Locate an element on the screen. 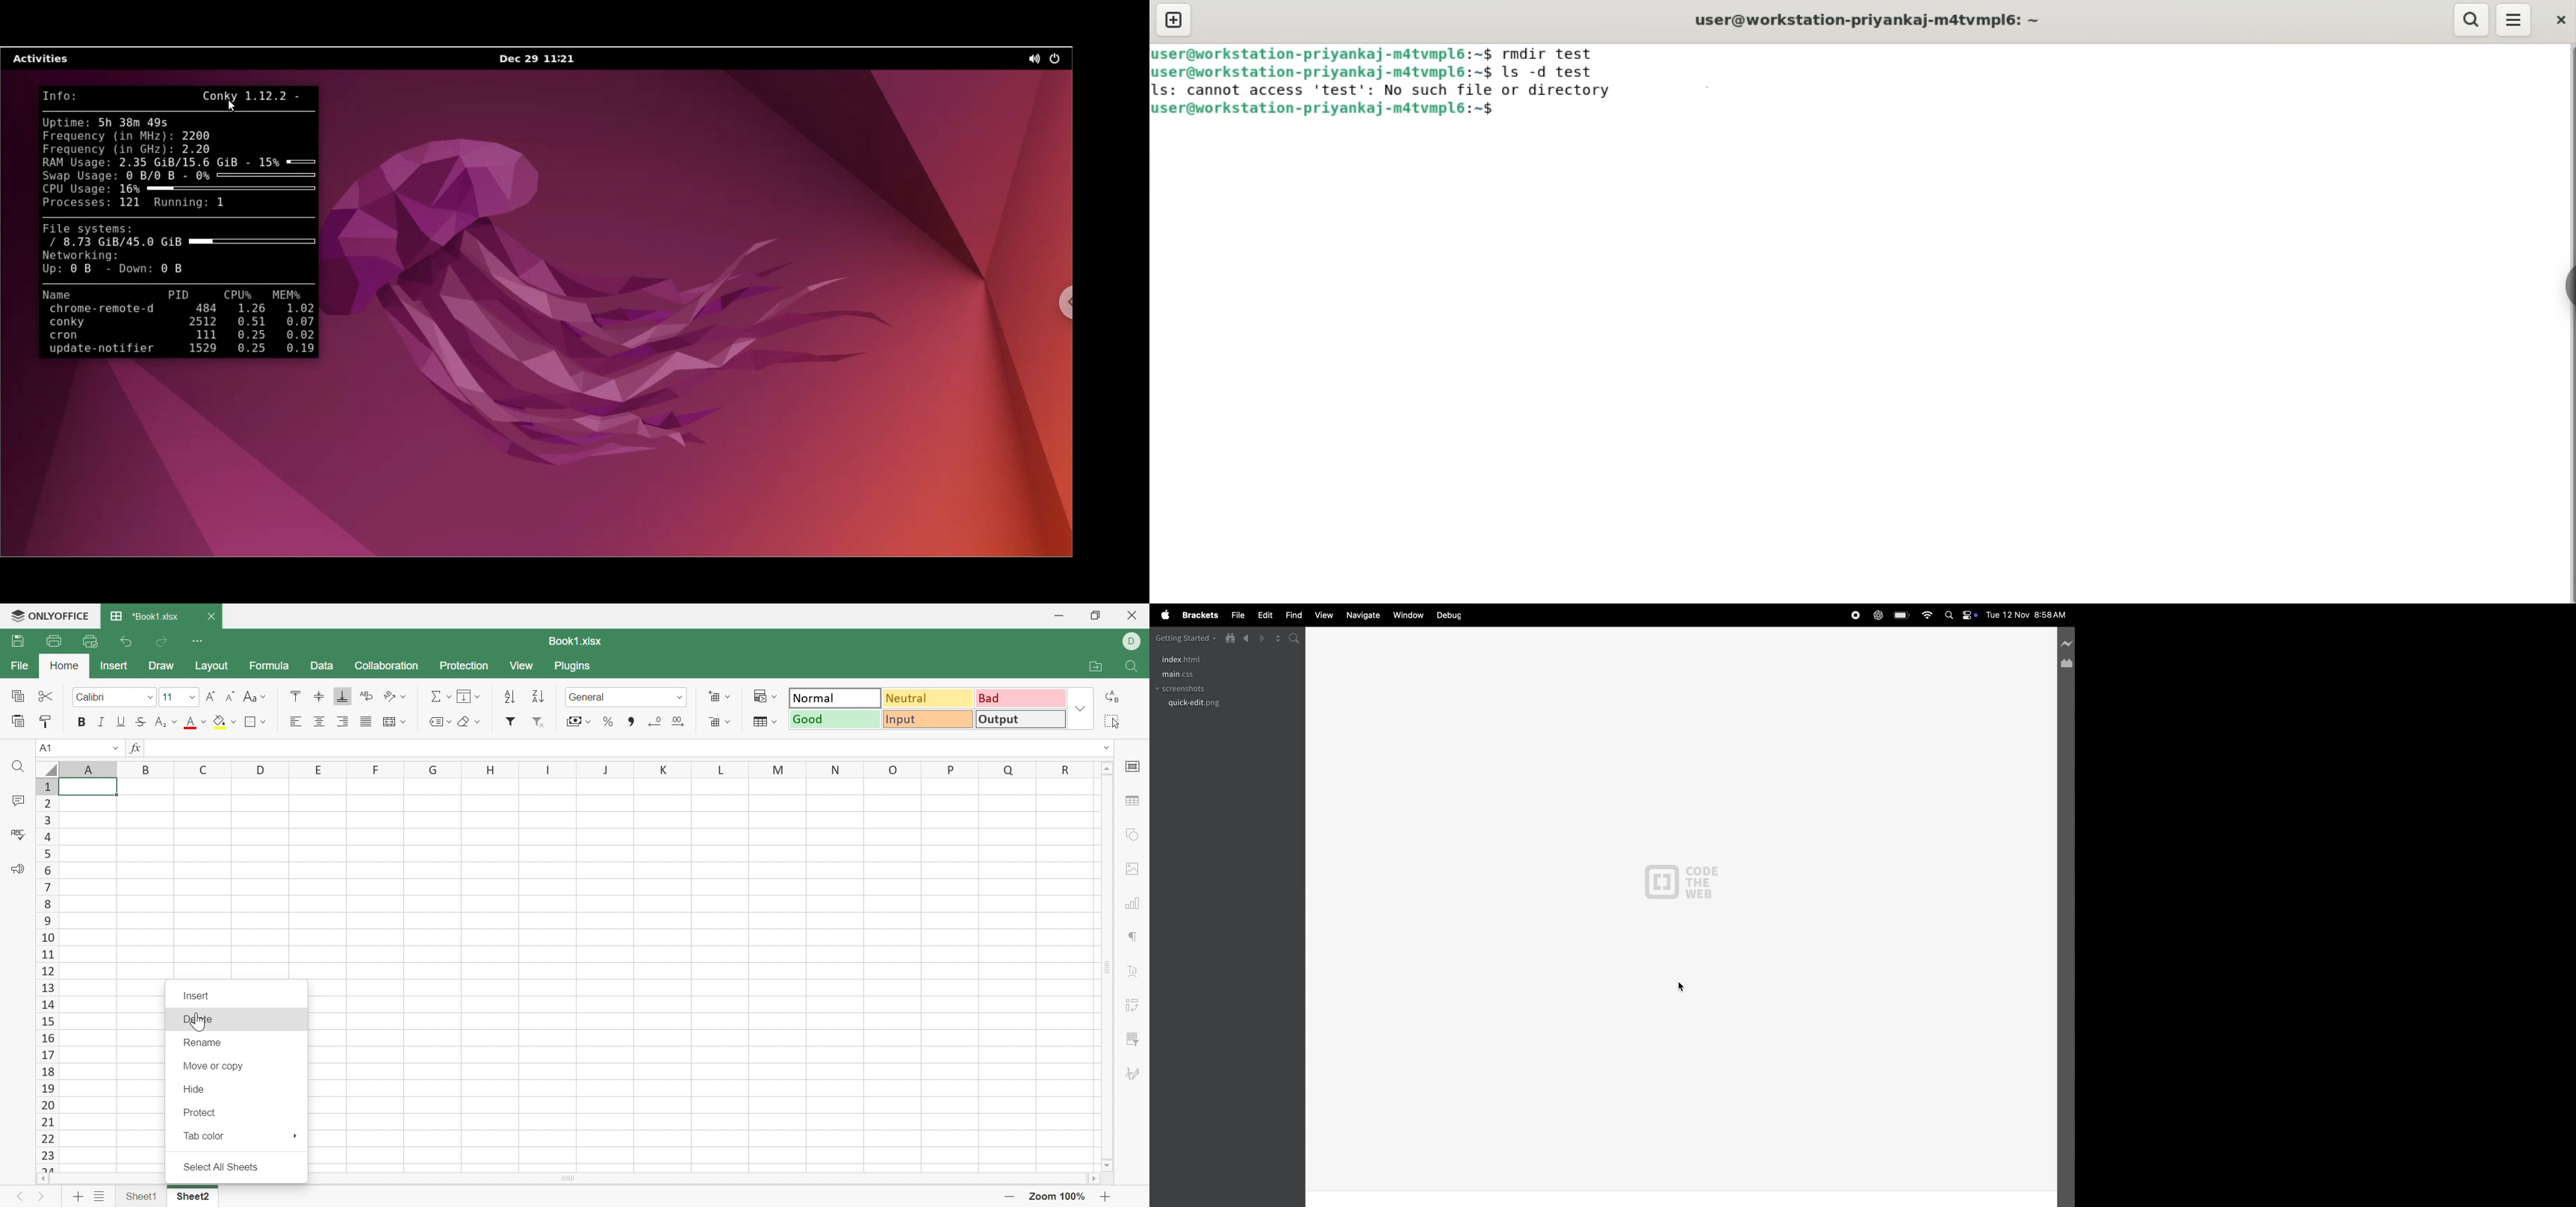  Wrap Text is located at coordinates (366, 695).